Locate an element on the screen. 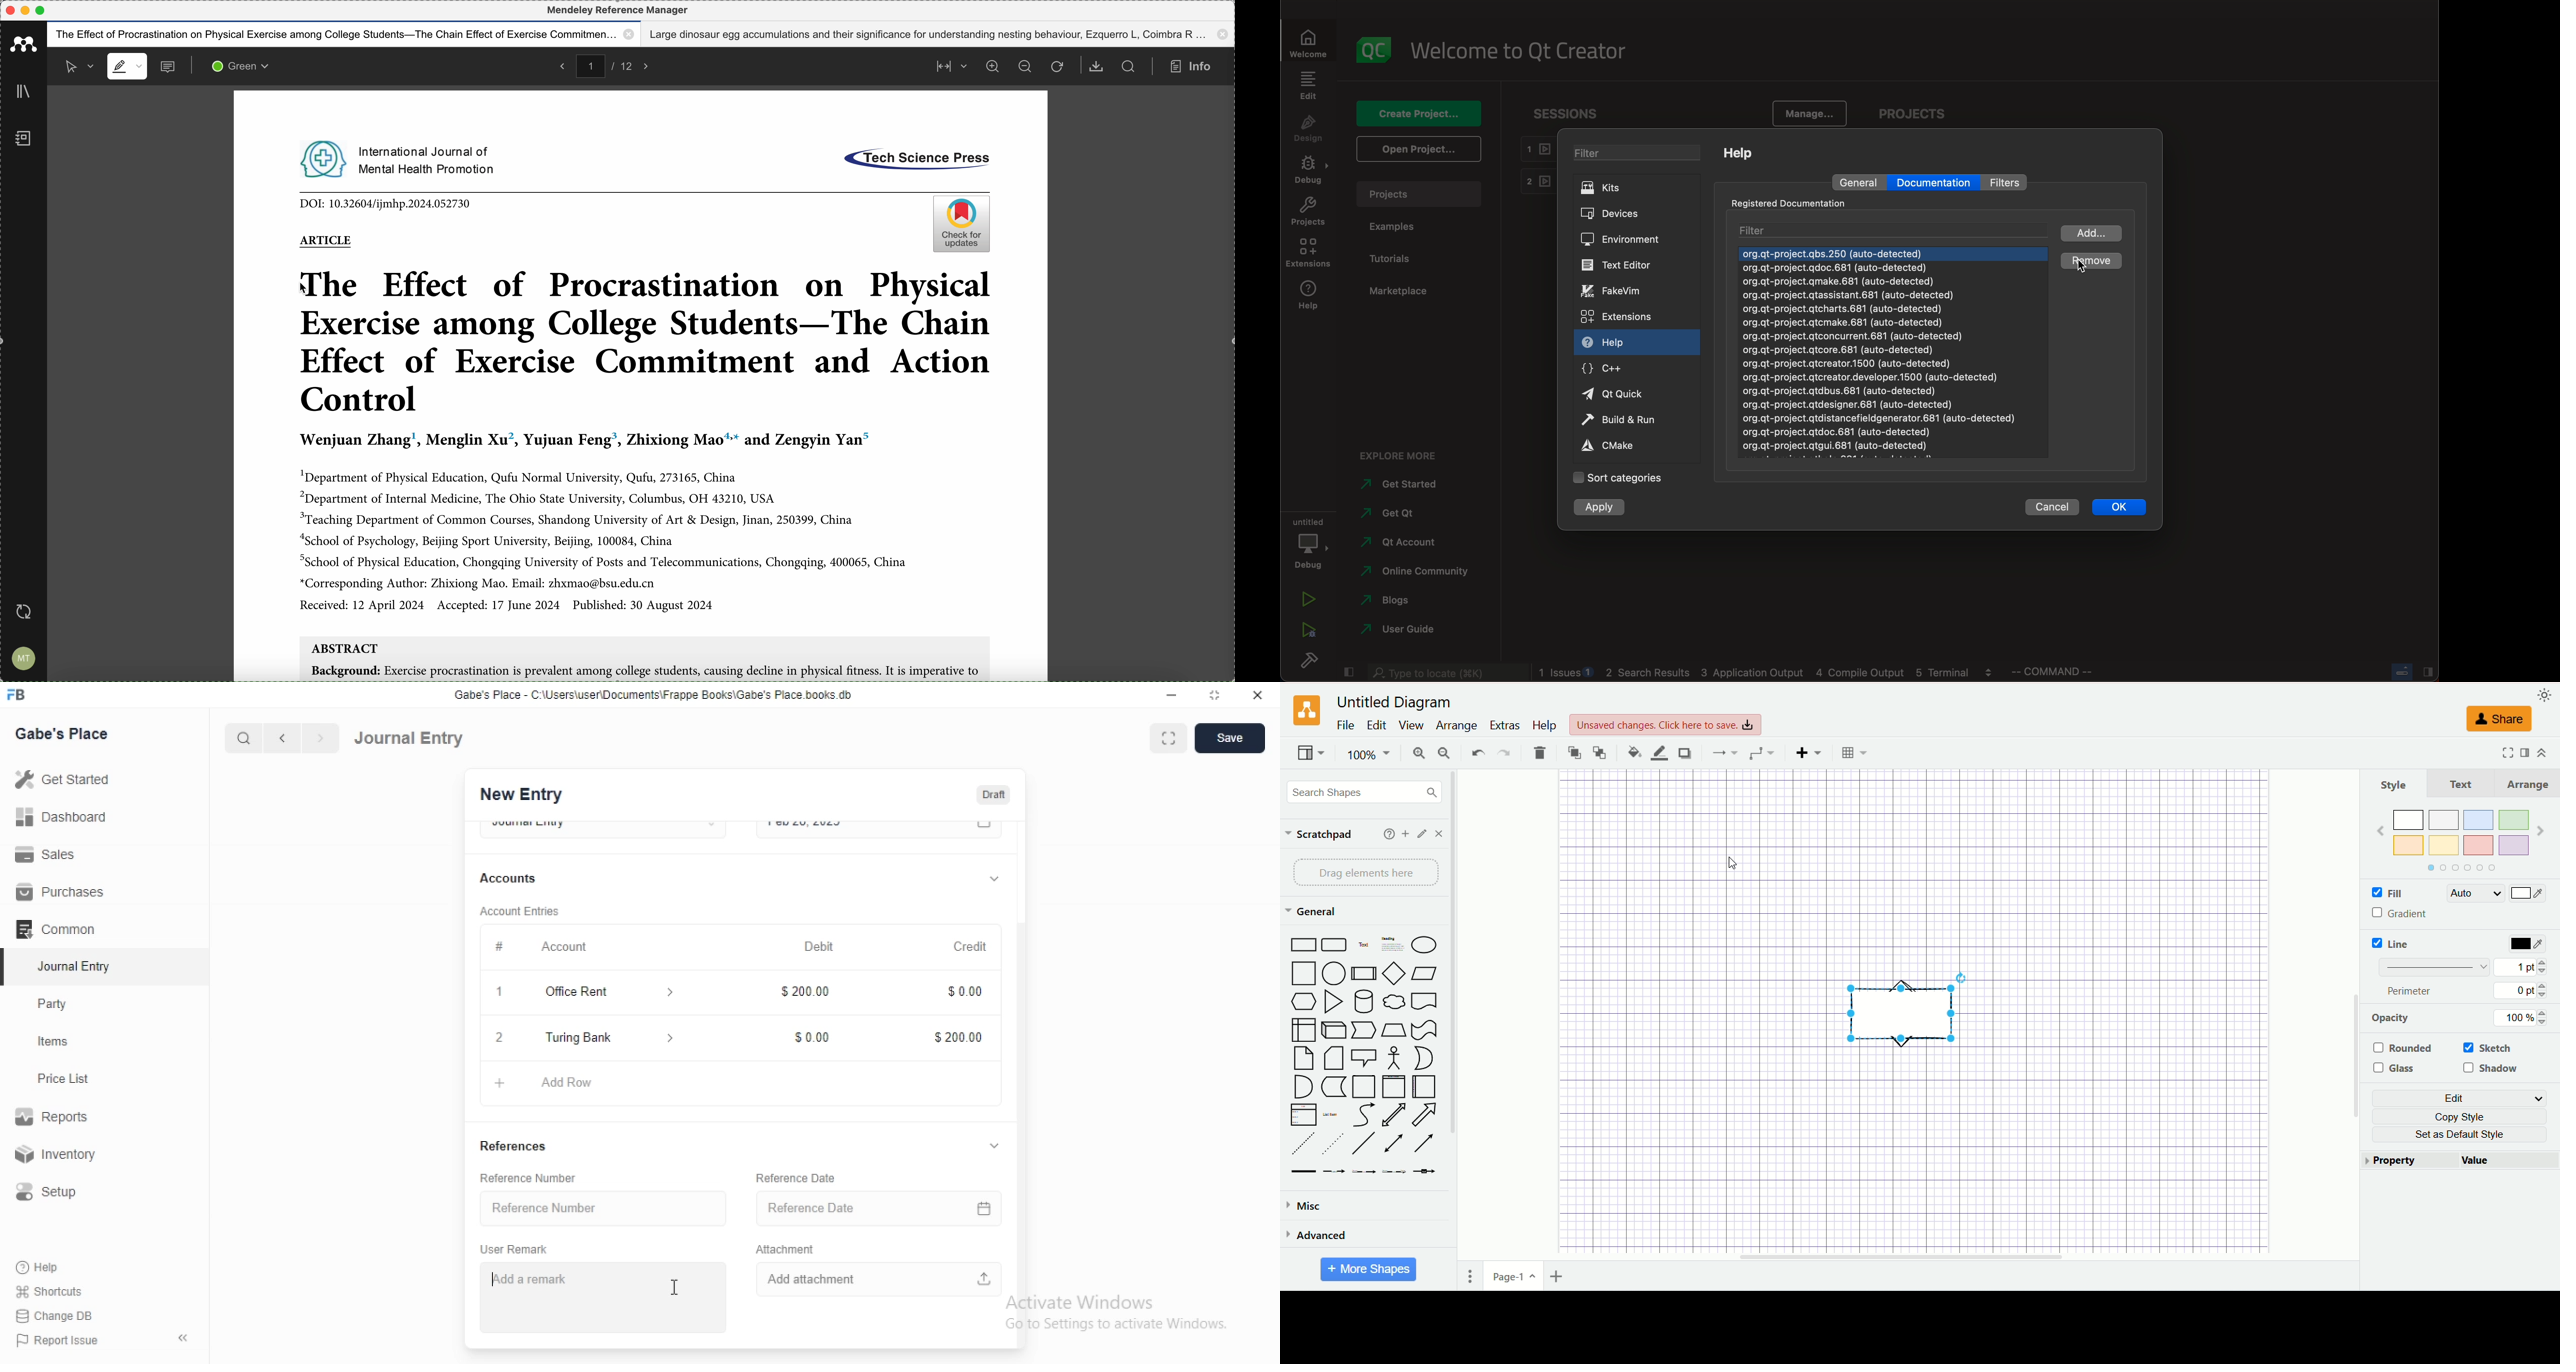 The width and height of the screenshot is (2576, 1372). documentation is located at coordinates (1935, 183).